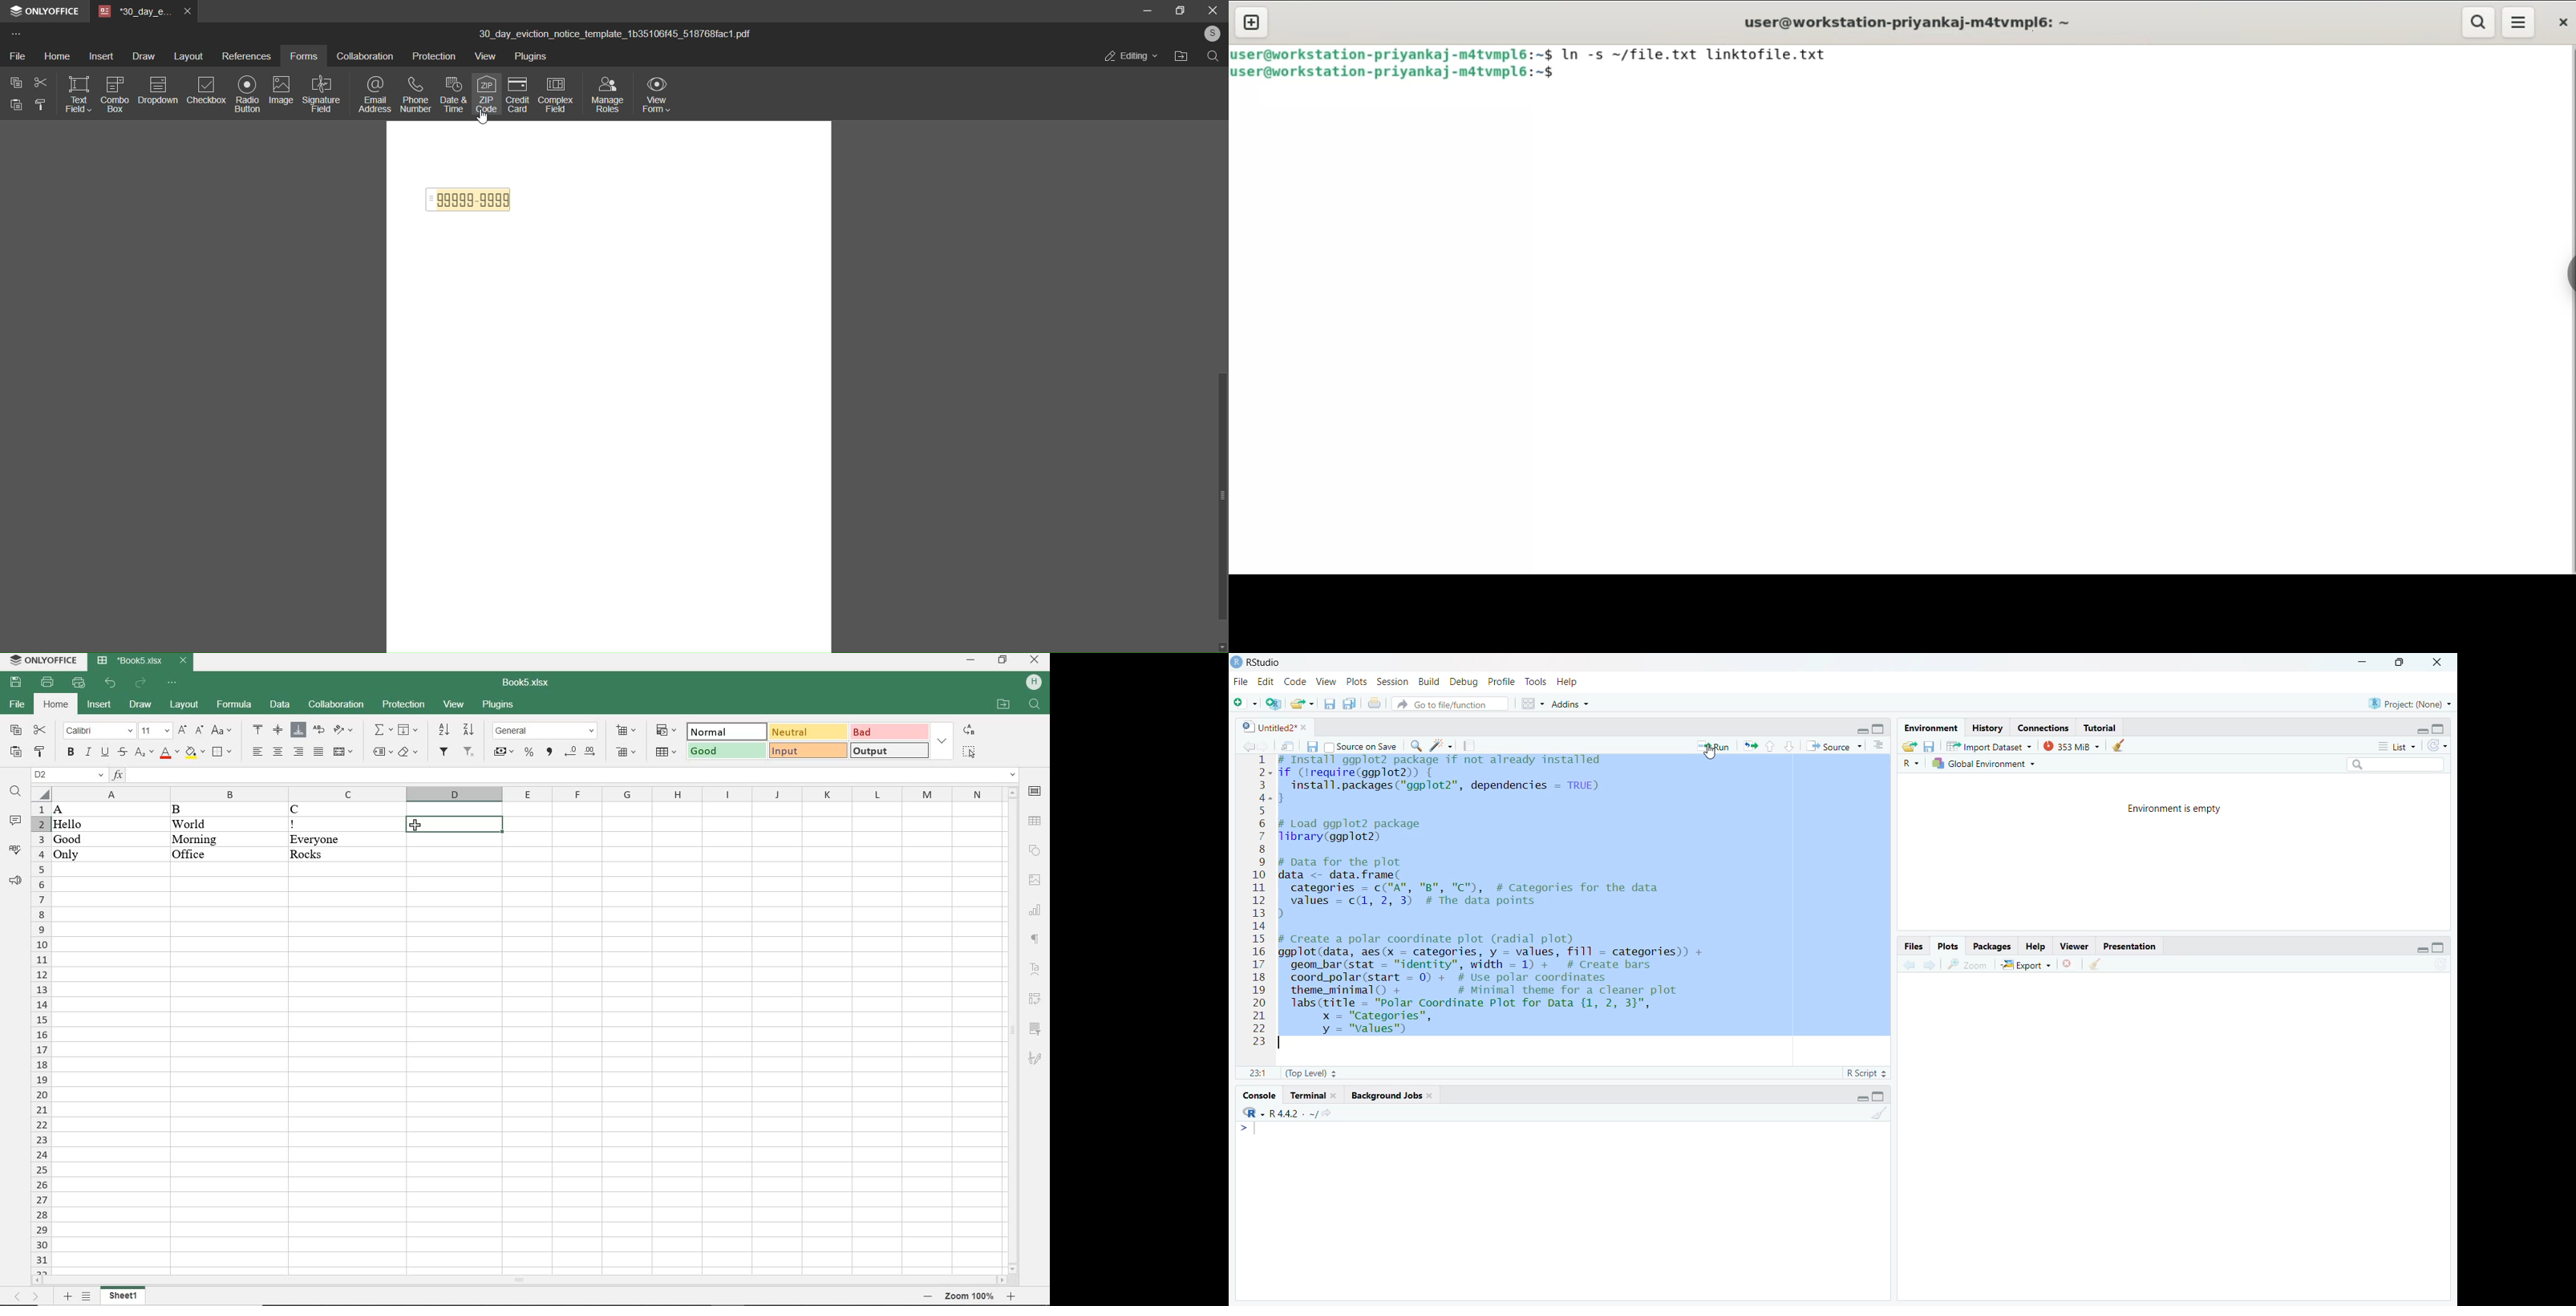  Describe the element at coordinates (1391, 1097) in the screenshot. I see `‘Background Jobs` at that location.